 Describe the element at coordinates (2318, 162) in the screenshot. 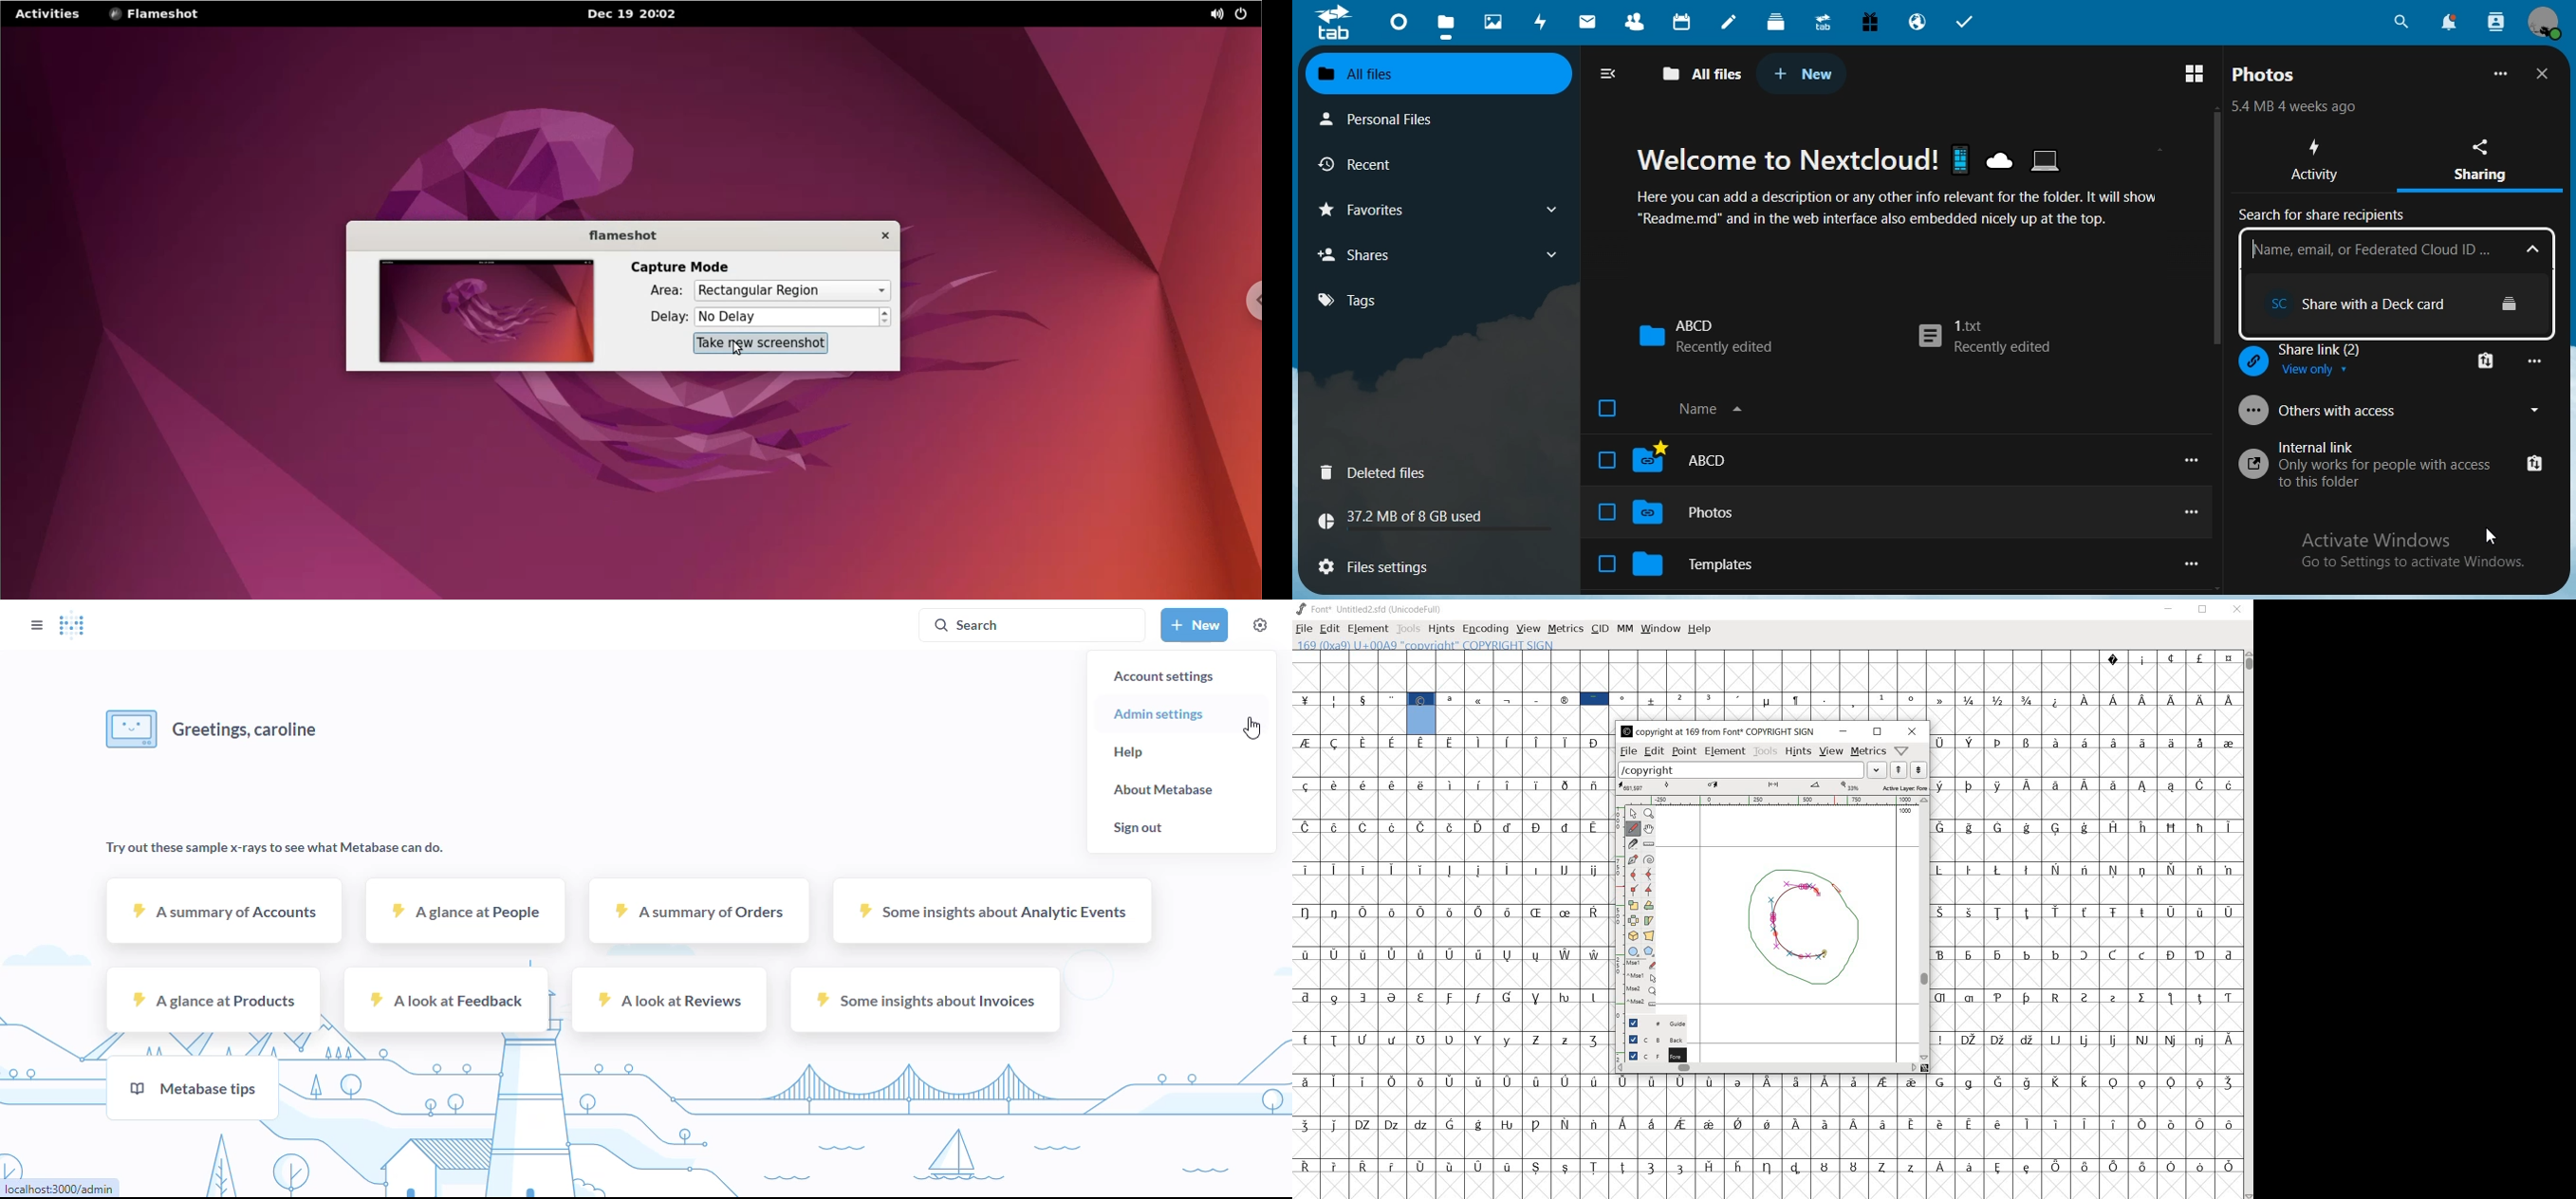

I see `activity` at that location.